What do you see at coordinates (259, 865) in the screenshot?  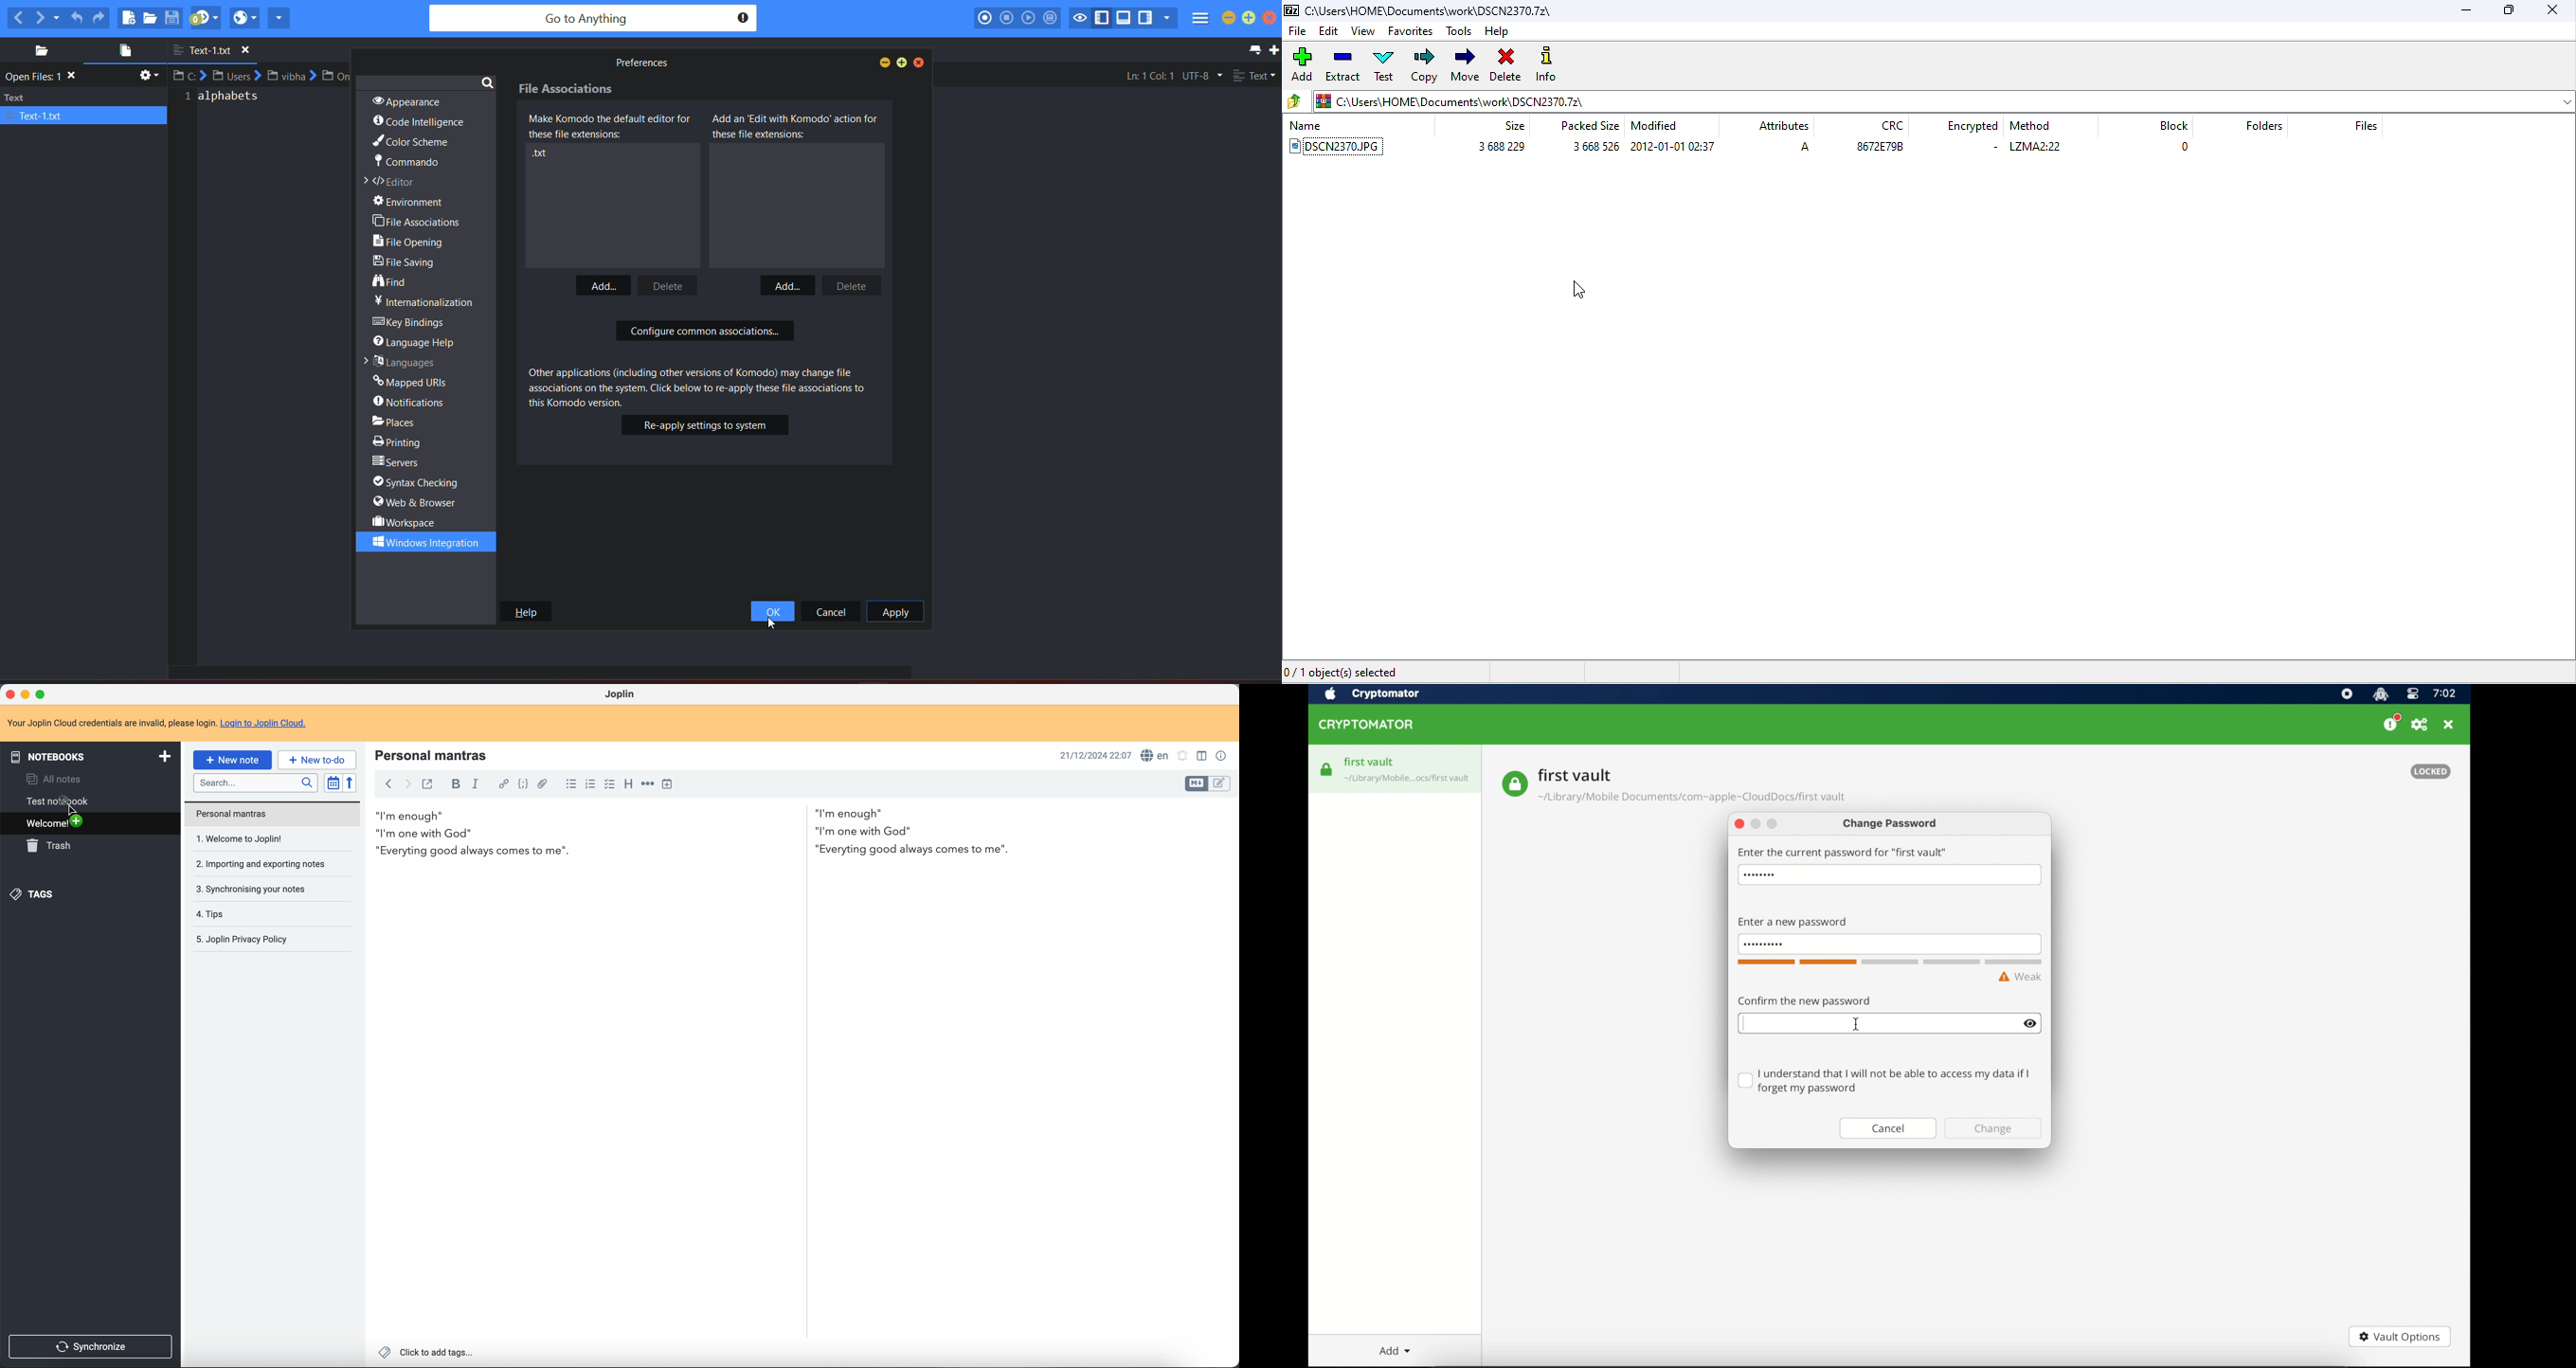 I see `importing and exporting notes` at bounding box center [259, 865].